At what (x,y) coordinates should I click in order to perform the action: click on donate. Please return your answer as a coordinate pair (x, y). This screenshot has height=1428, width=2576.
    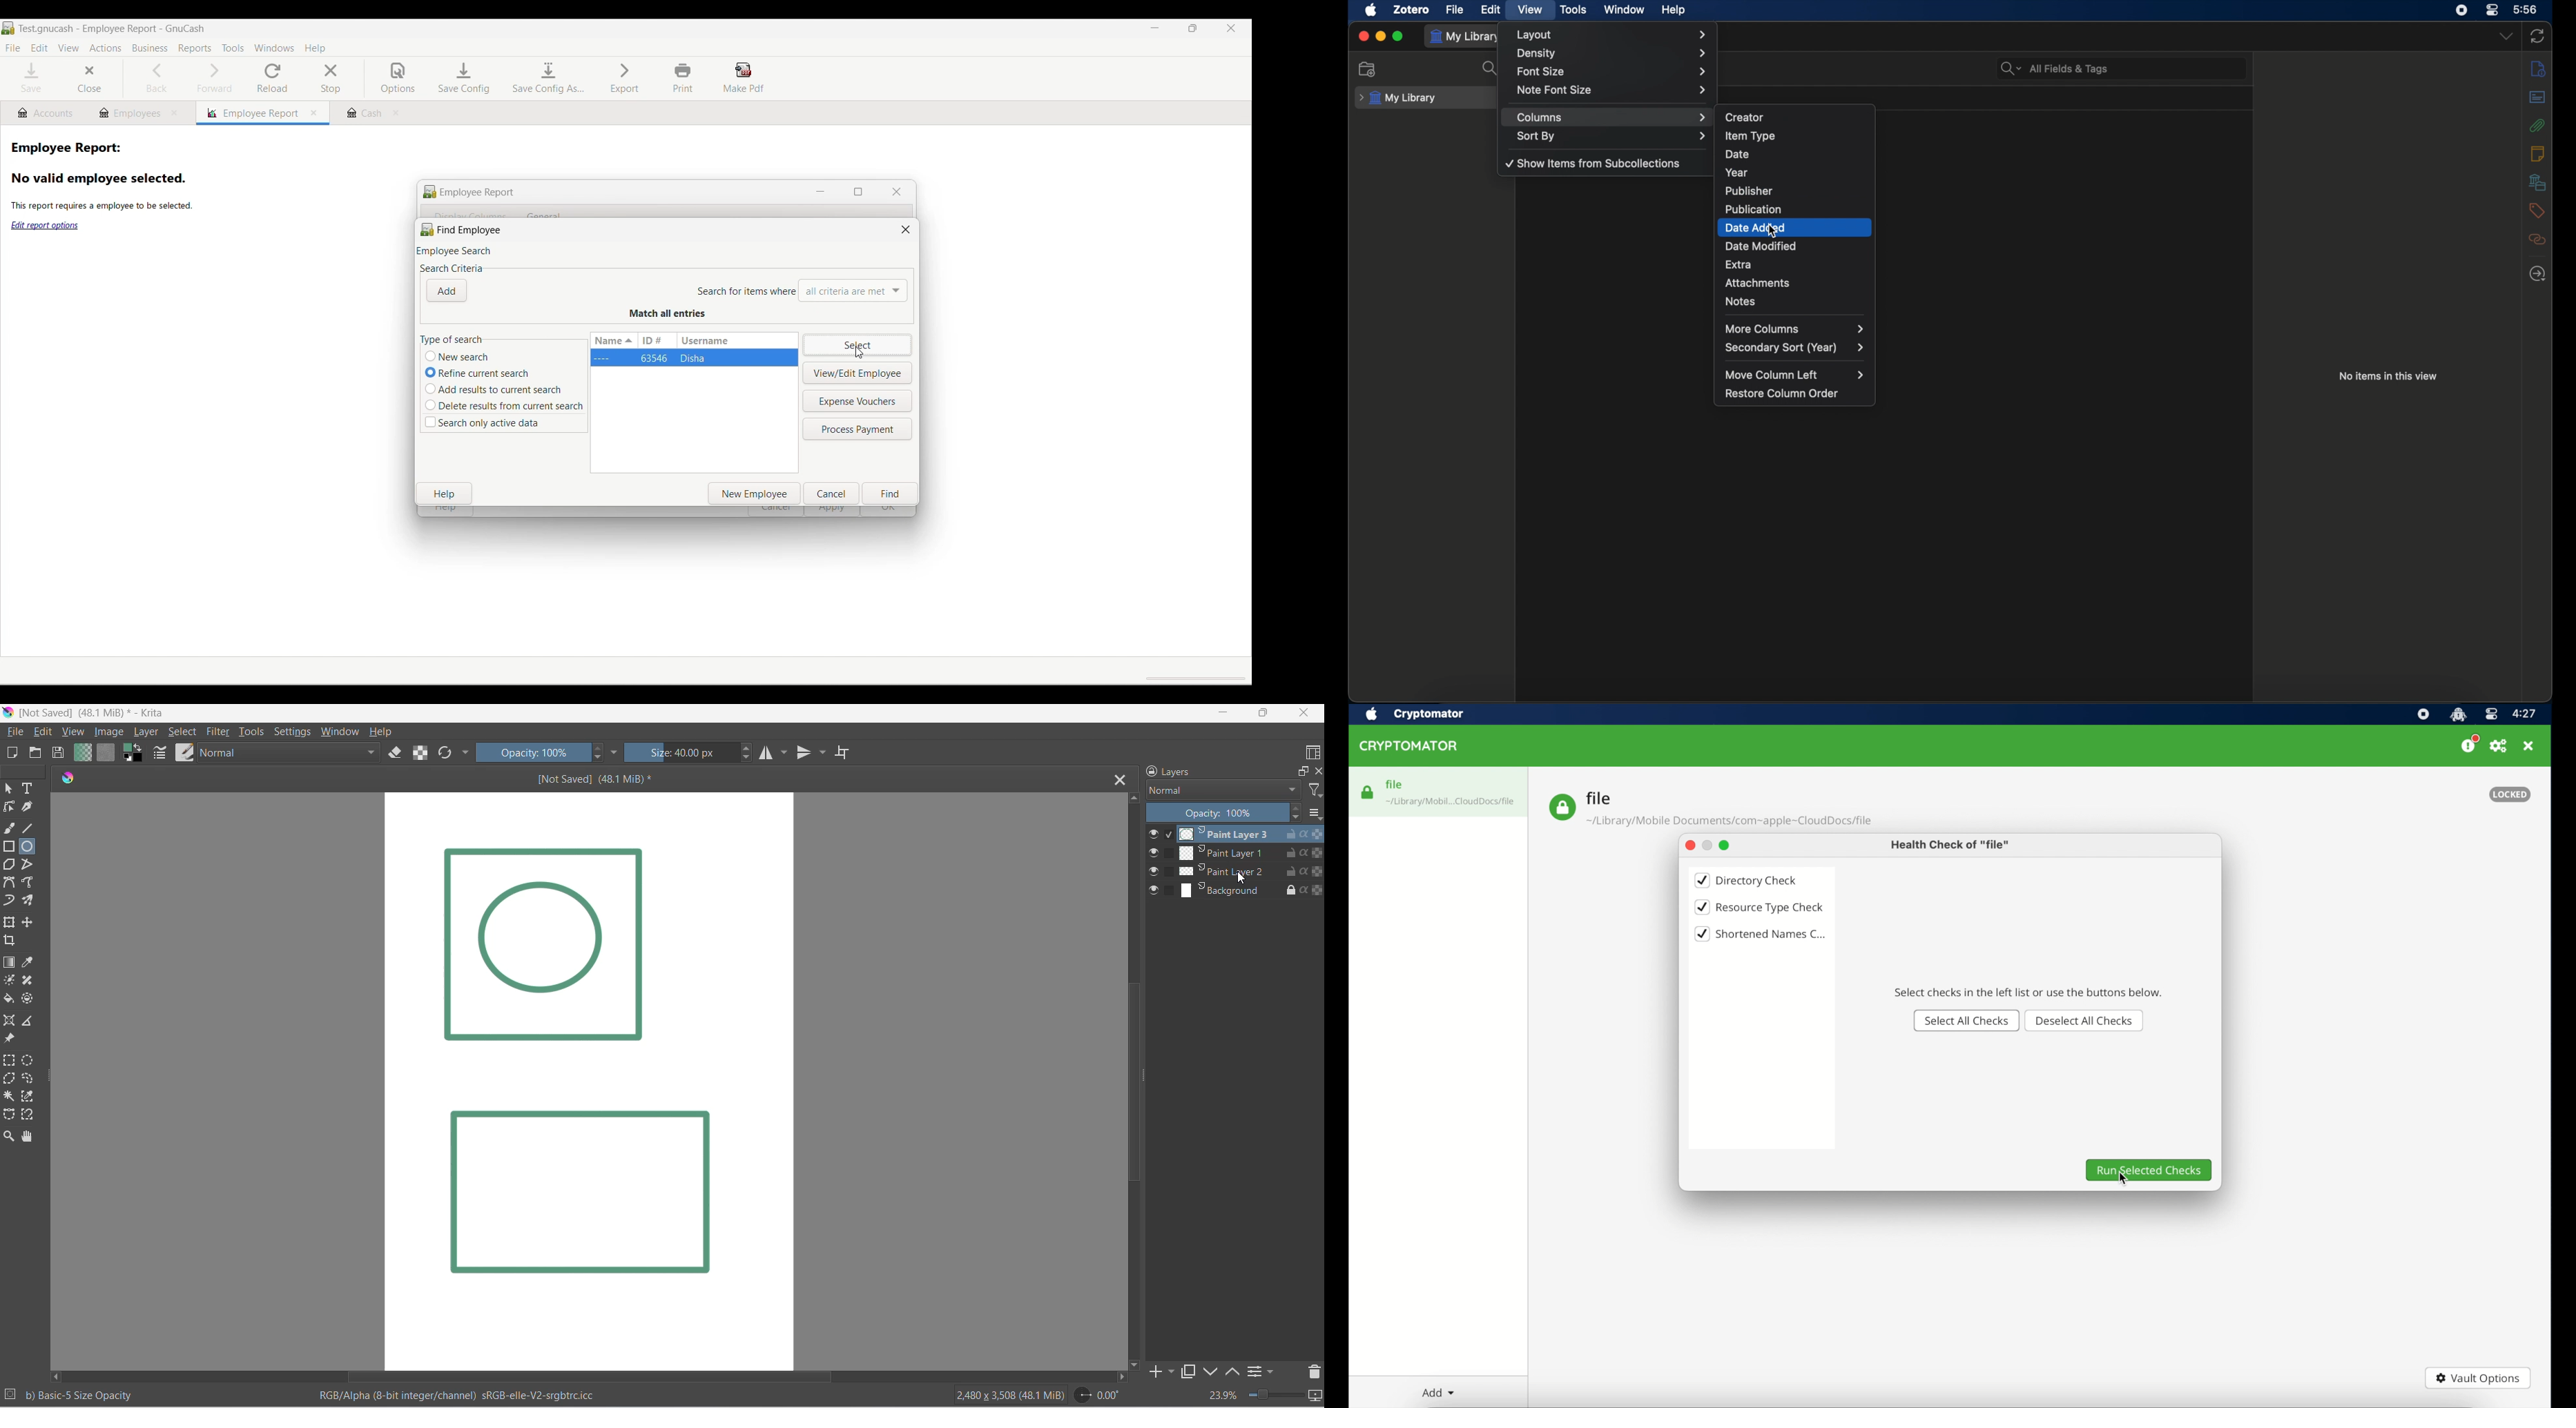
    Looking at the image, I should click on (2469, 744).